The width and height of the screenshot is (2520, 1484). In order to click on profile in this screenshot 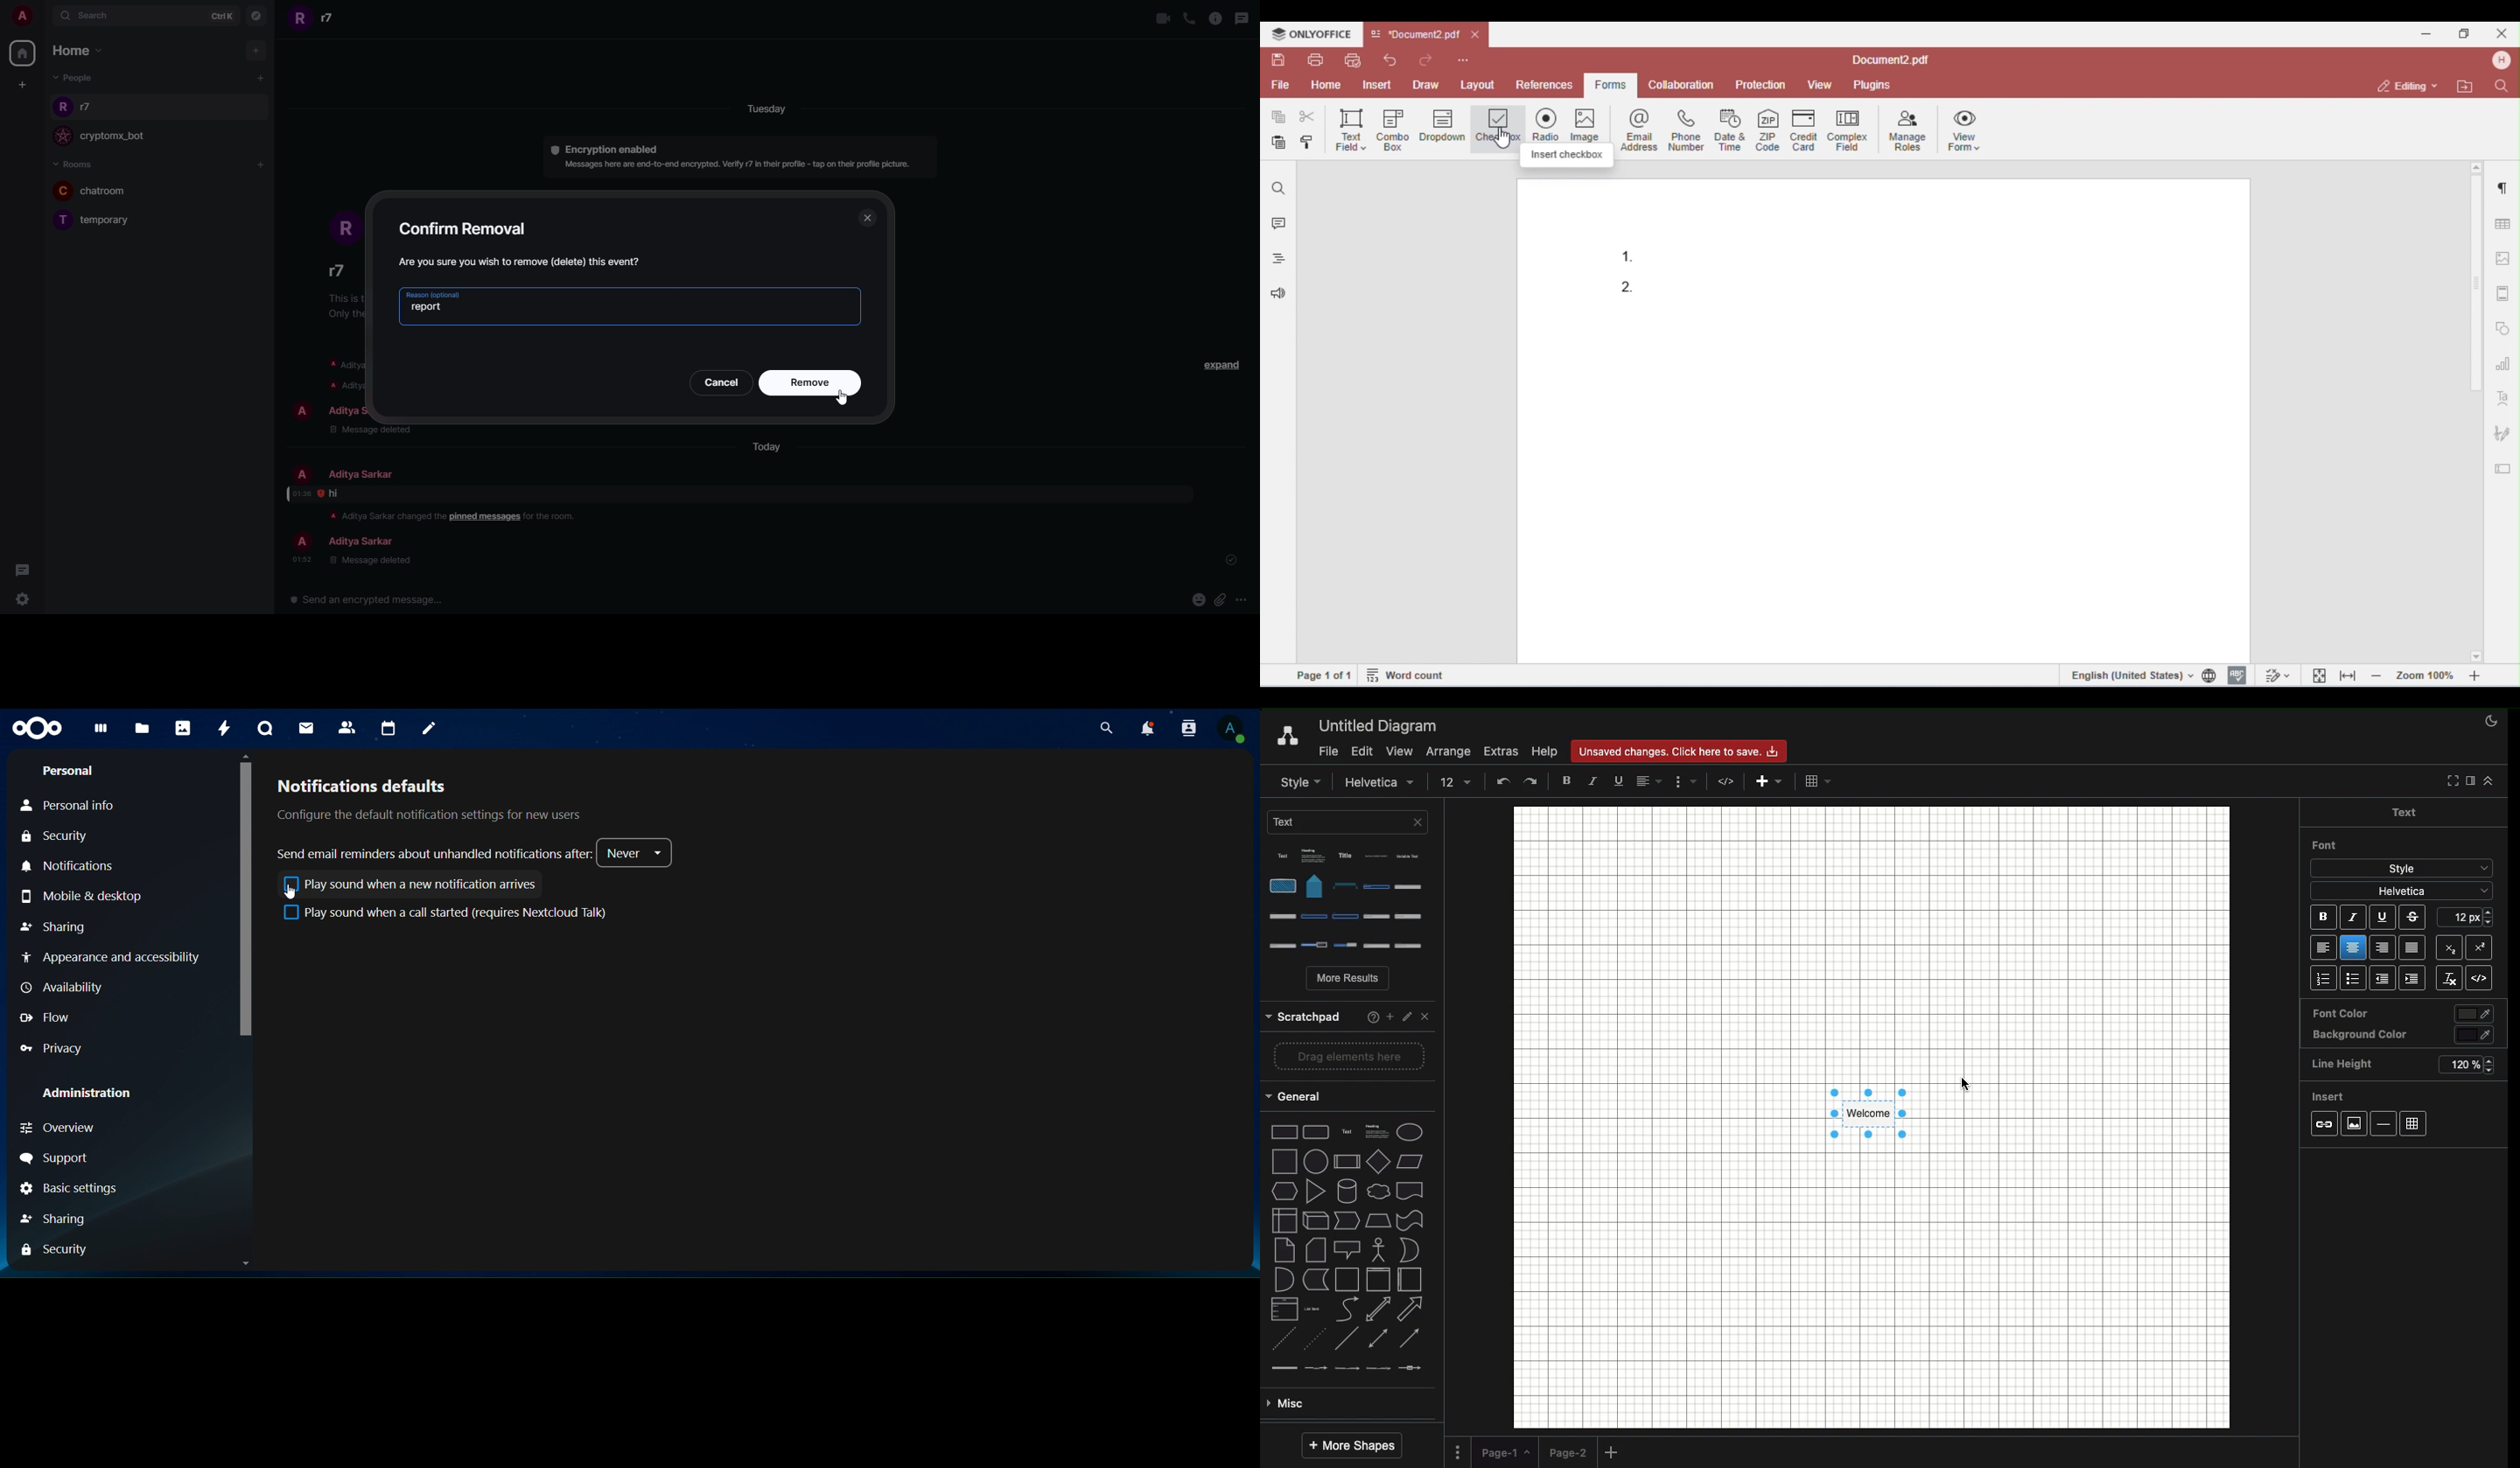, I will do `click(301, 543)`.